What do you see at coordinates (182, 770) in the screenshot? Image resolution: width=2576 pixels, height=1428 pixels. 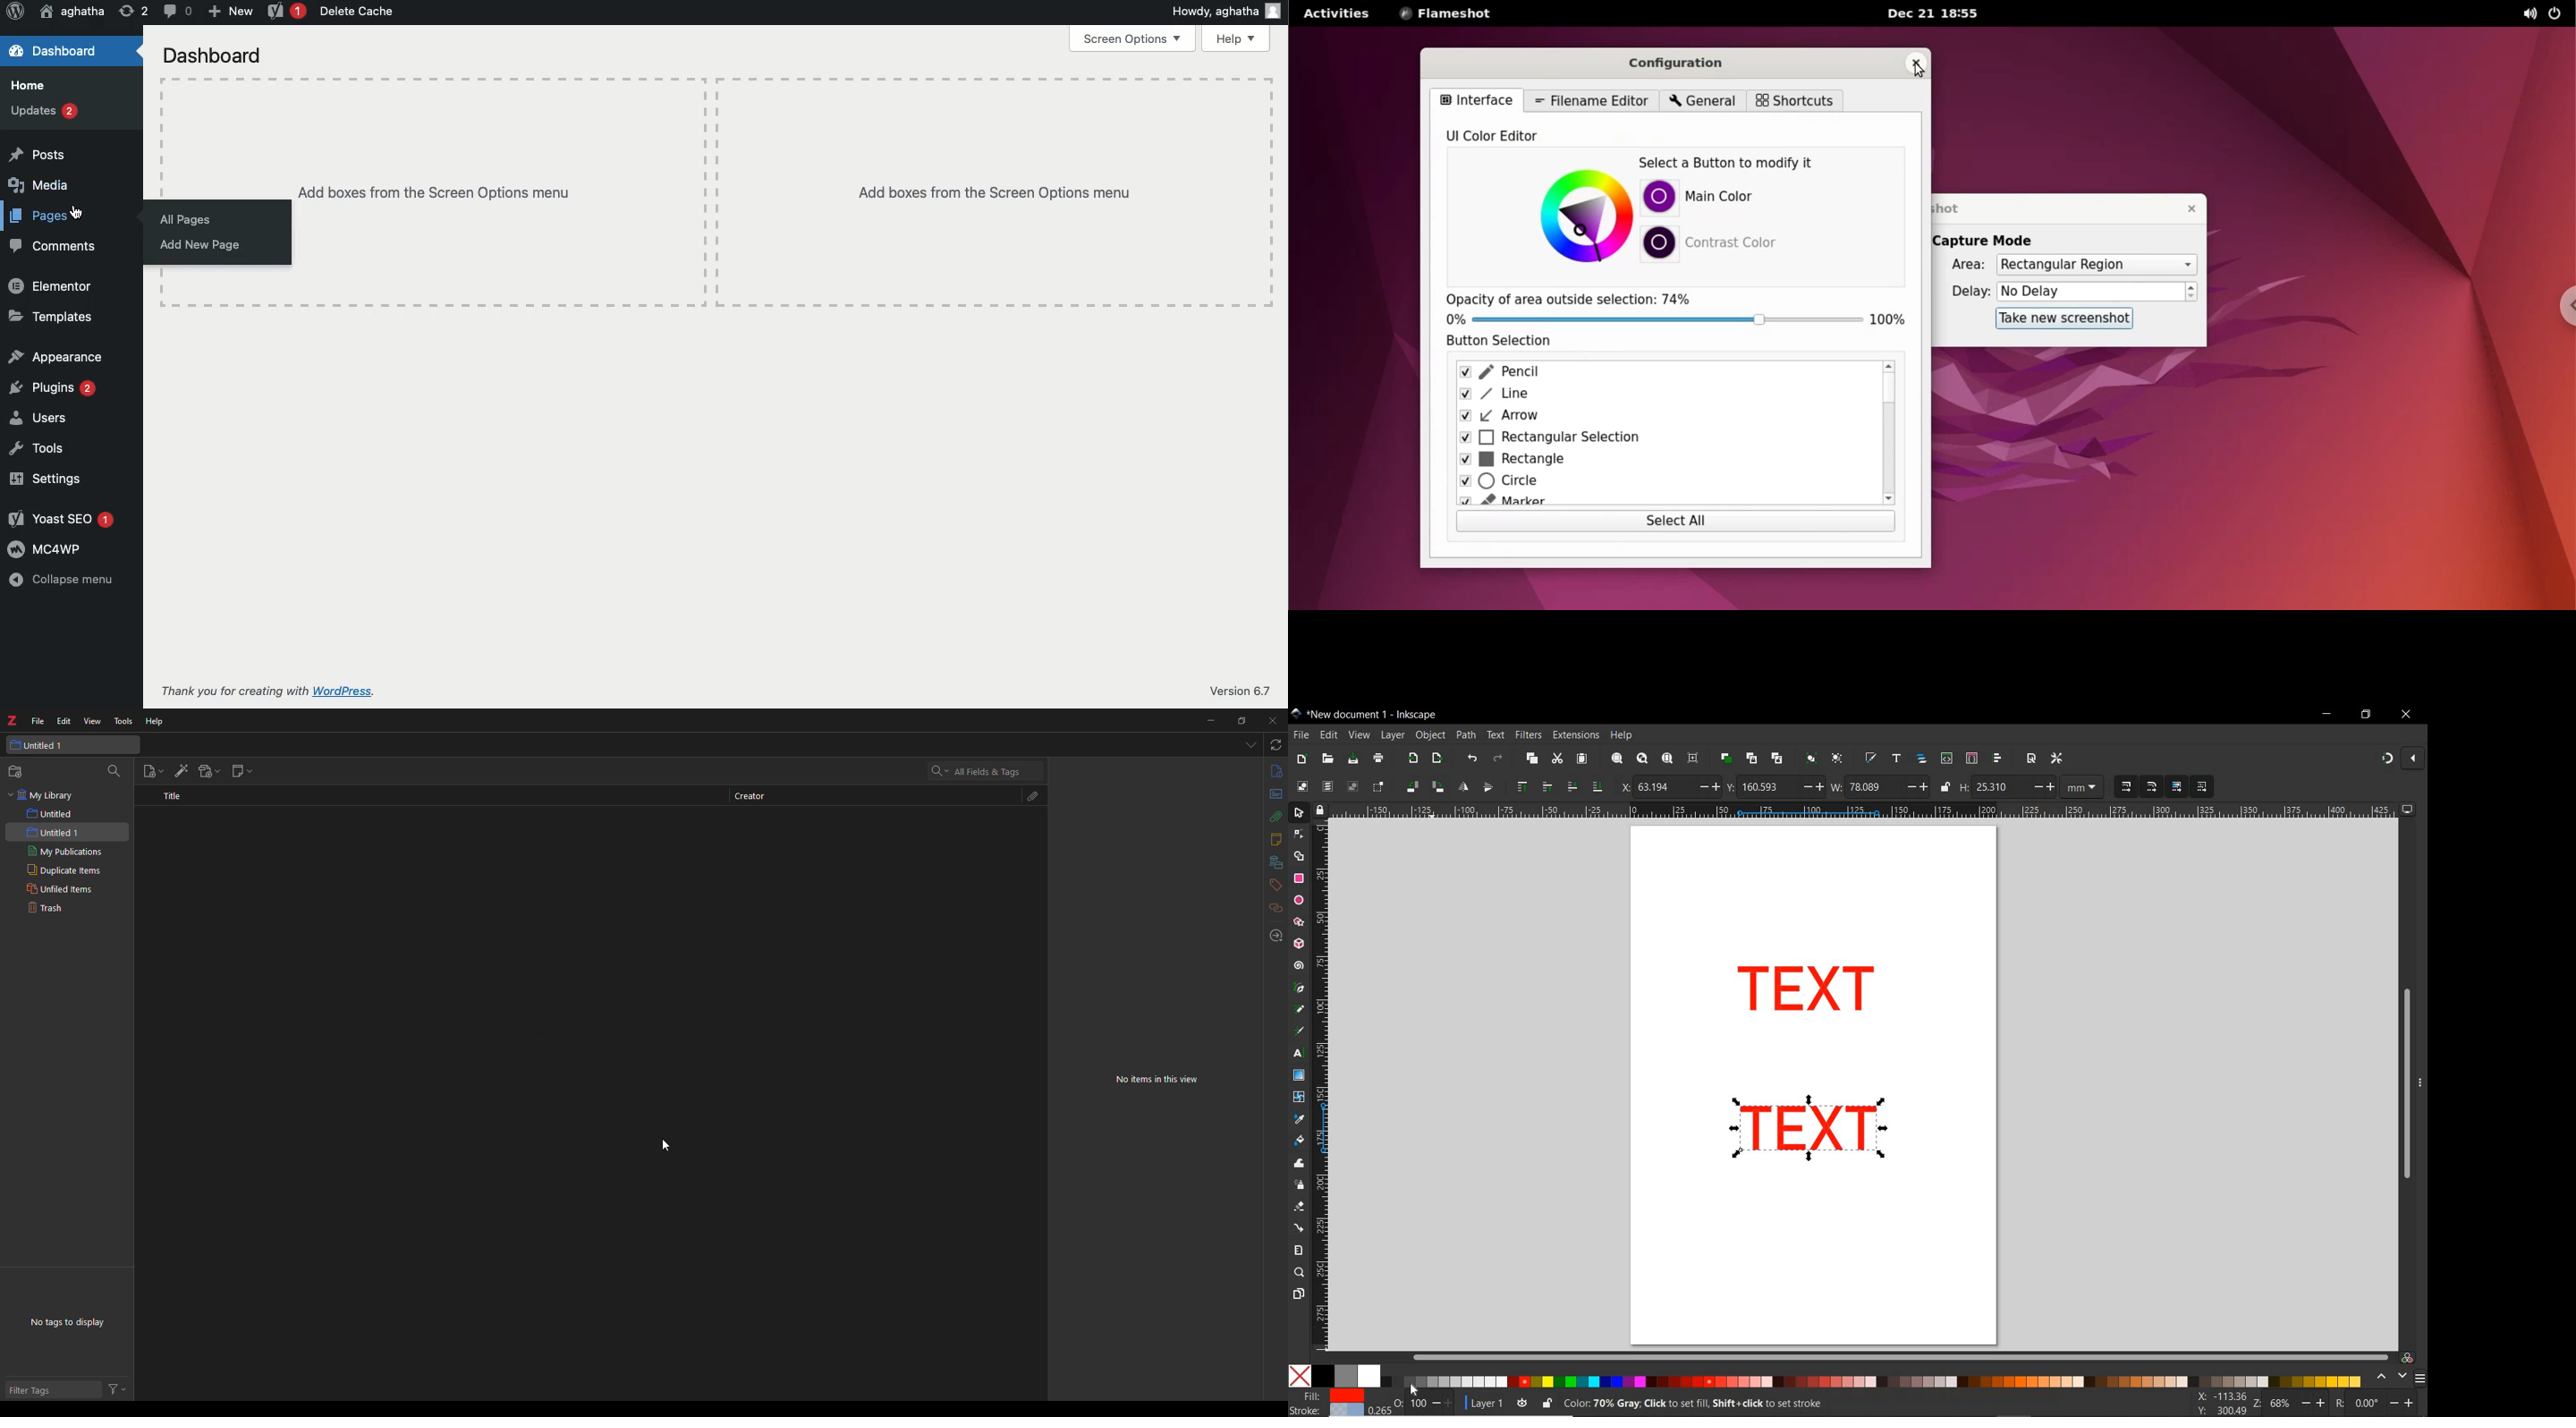 I see `add item` at bounding box center [182, 770].